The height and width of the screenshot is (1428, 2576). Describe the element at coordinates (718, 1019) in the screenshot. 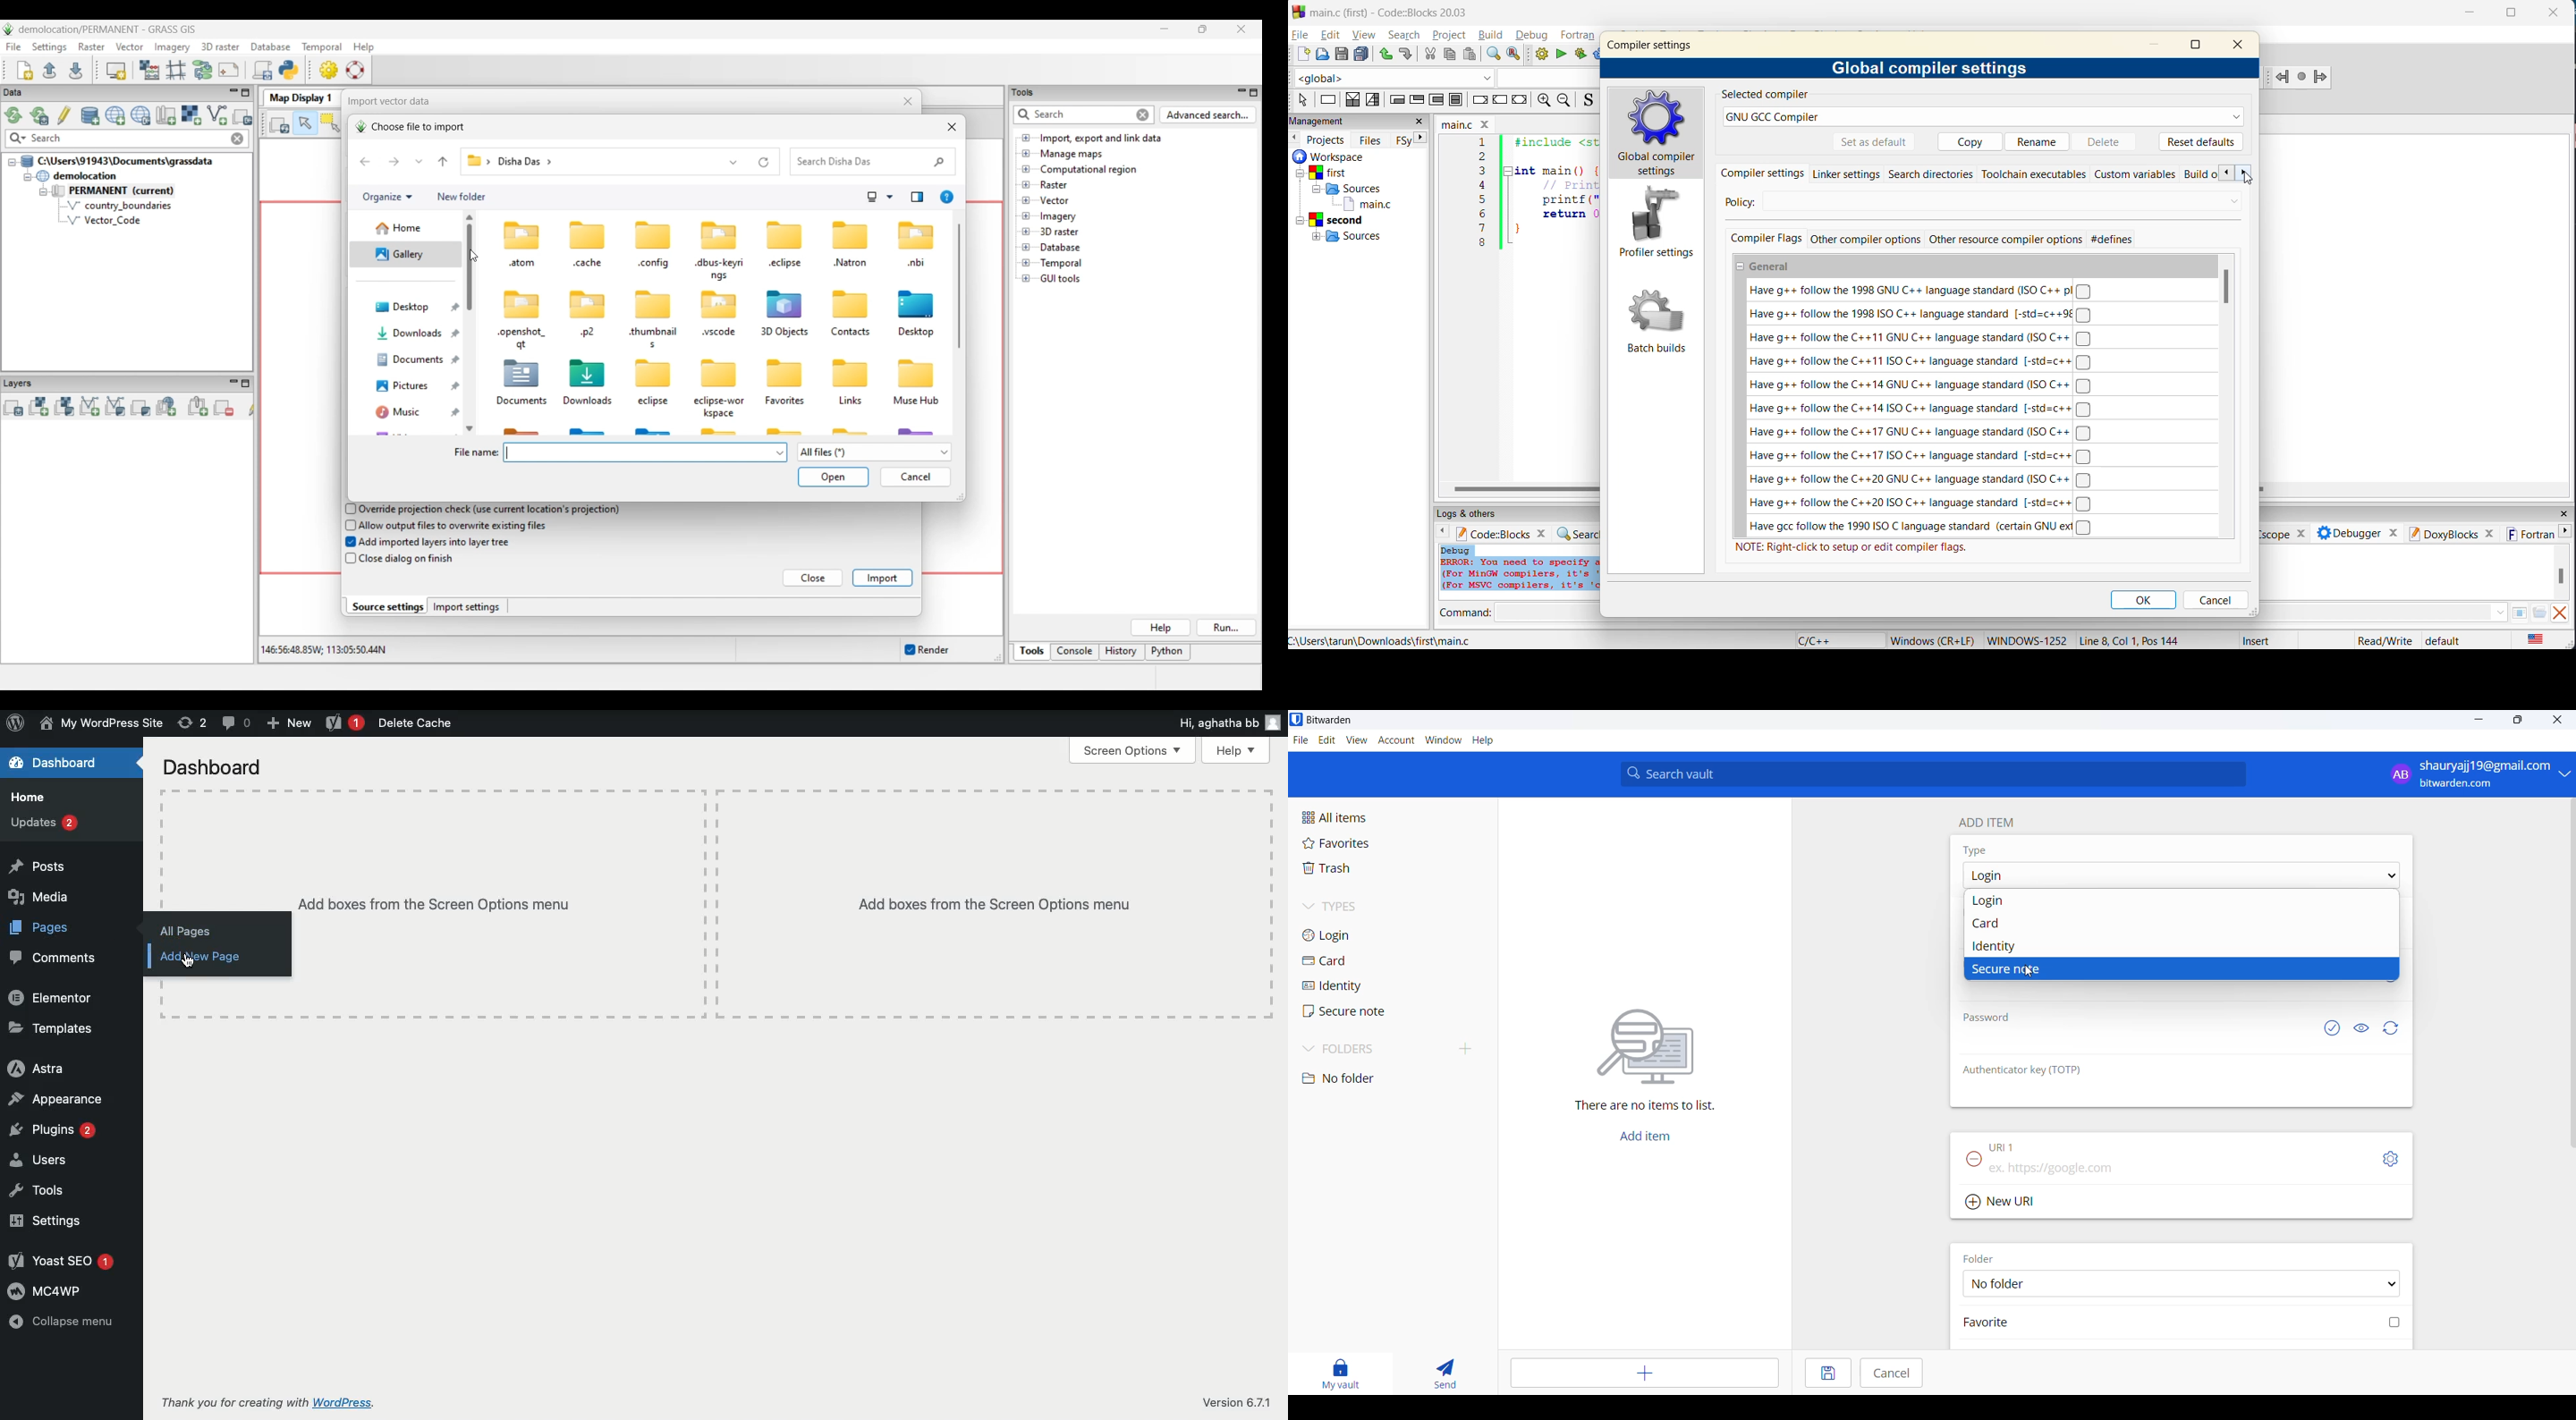

I see `Table line` at that location.